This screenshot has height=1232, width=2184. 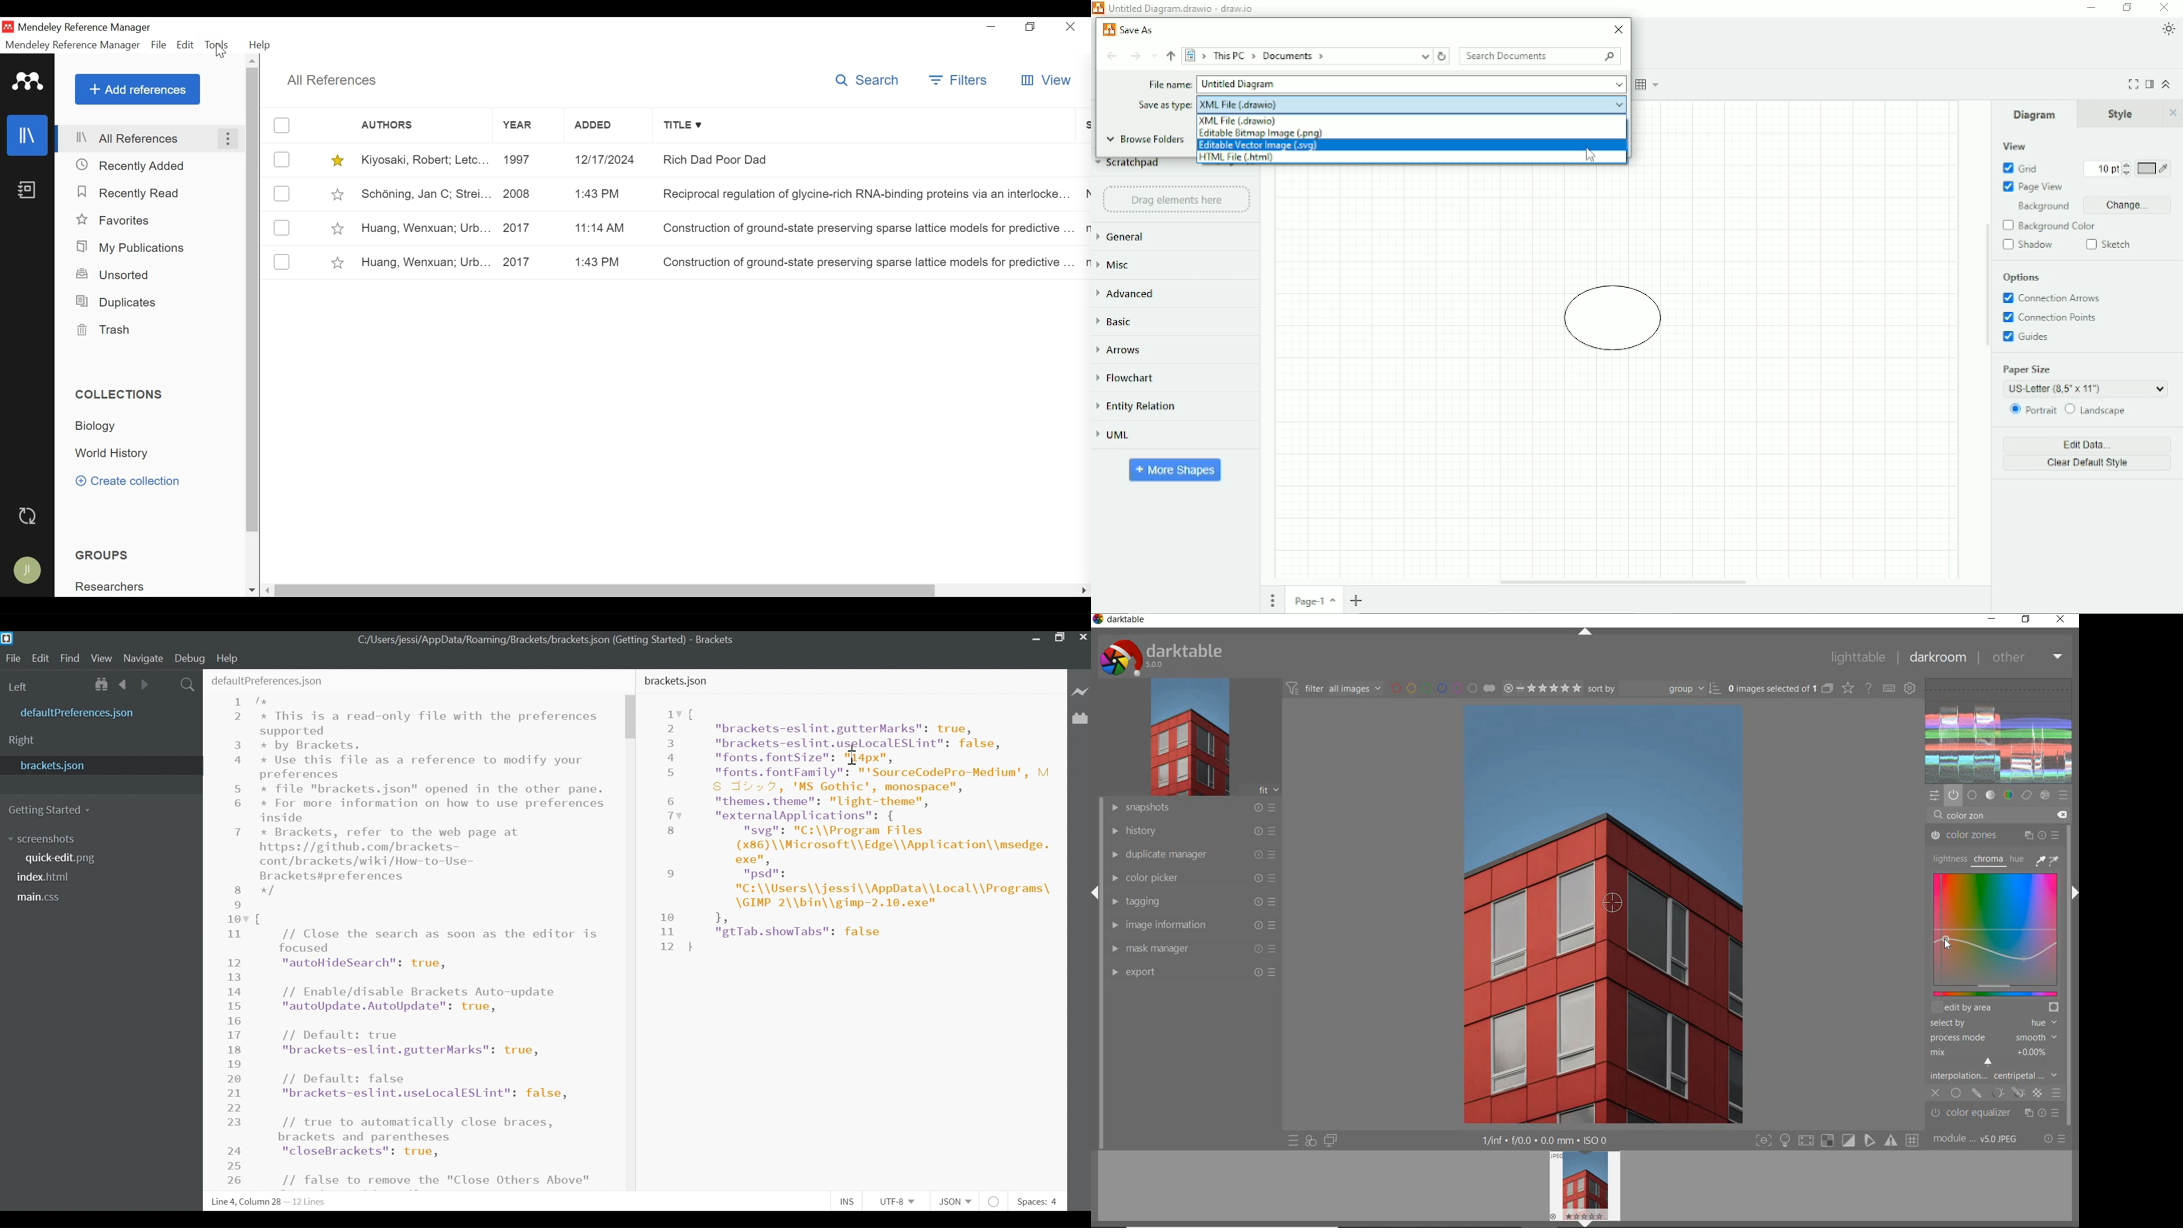 What do you see at coordinates (605, 159) in the screenshot?
I see `12/17/2014` at bounding box center [605, 159].